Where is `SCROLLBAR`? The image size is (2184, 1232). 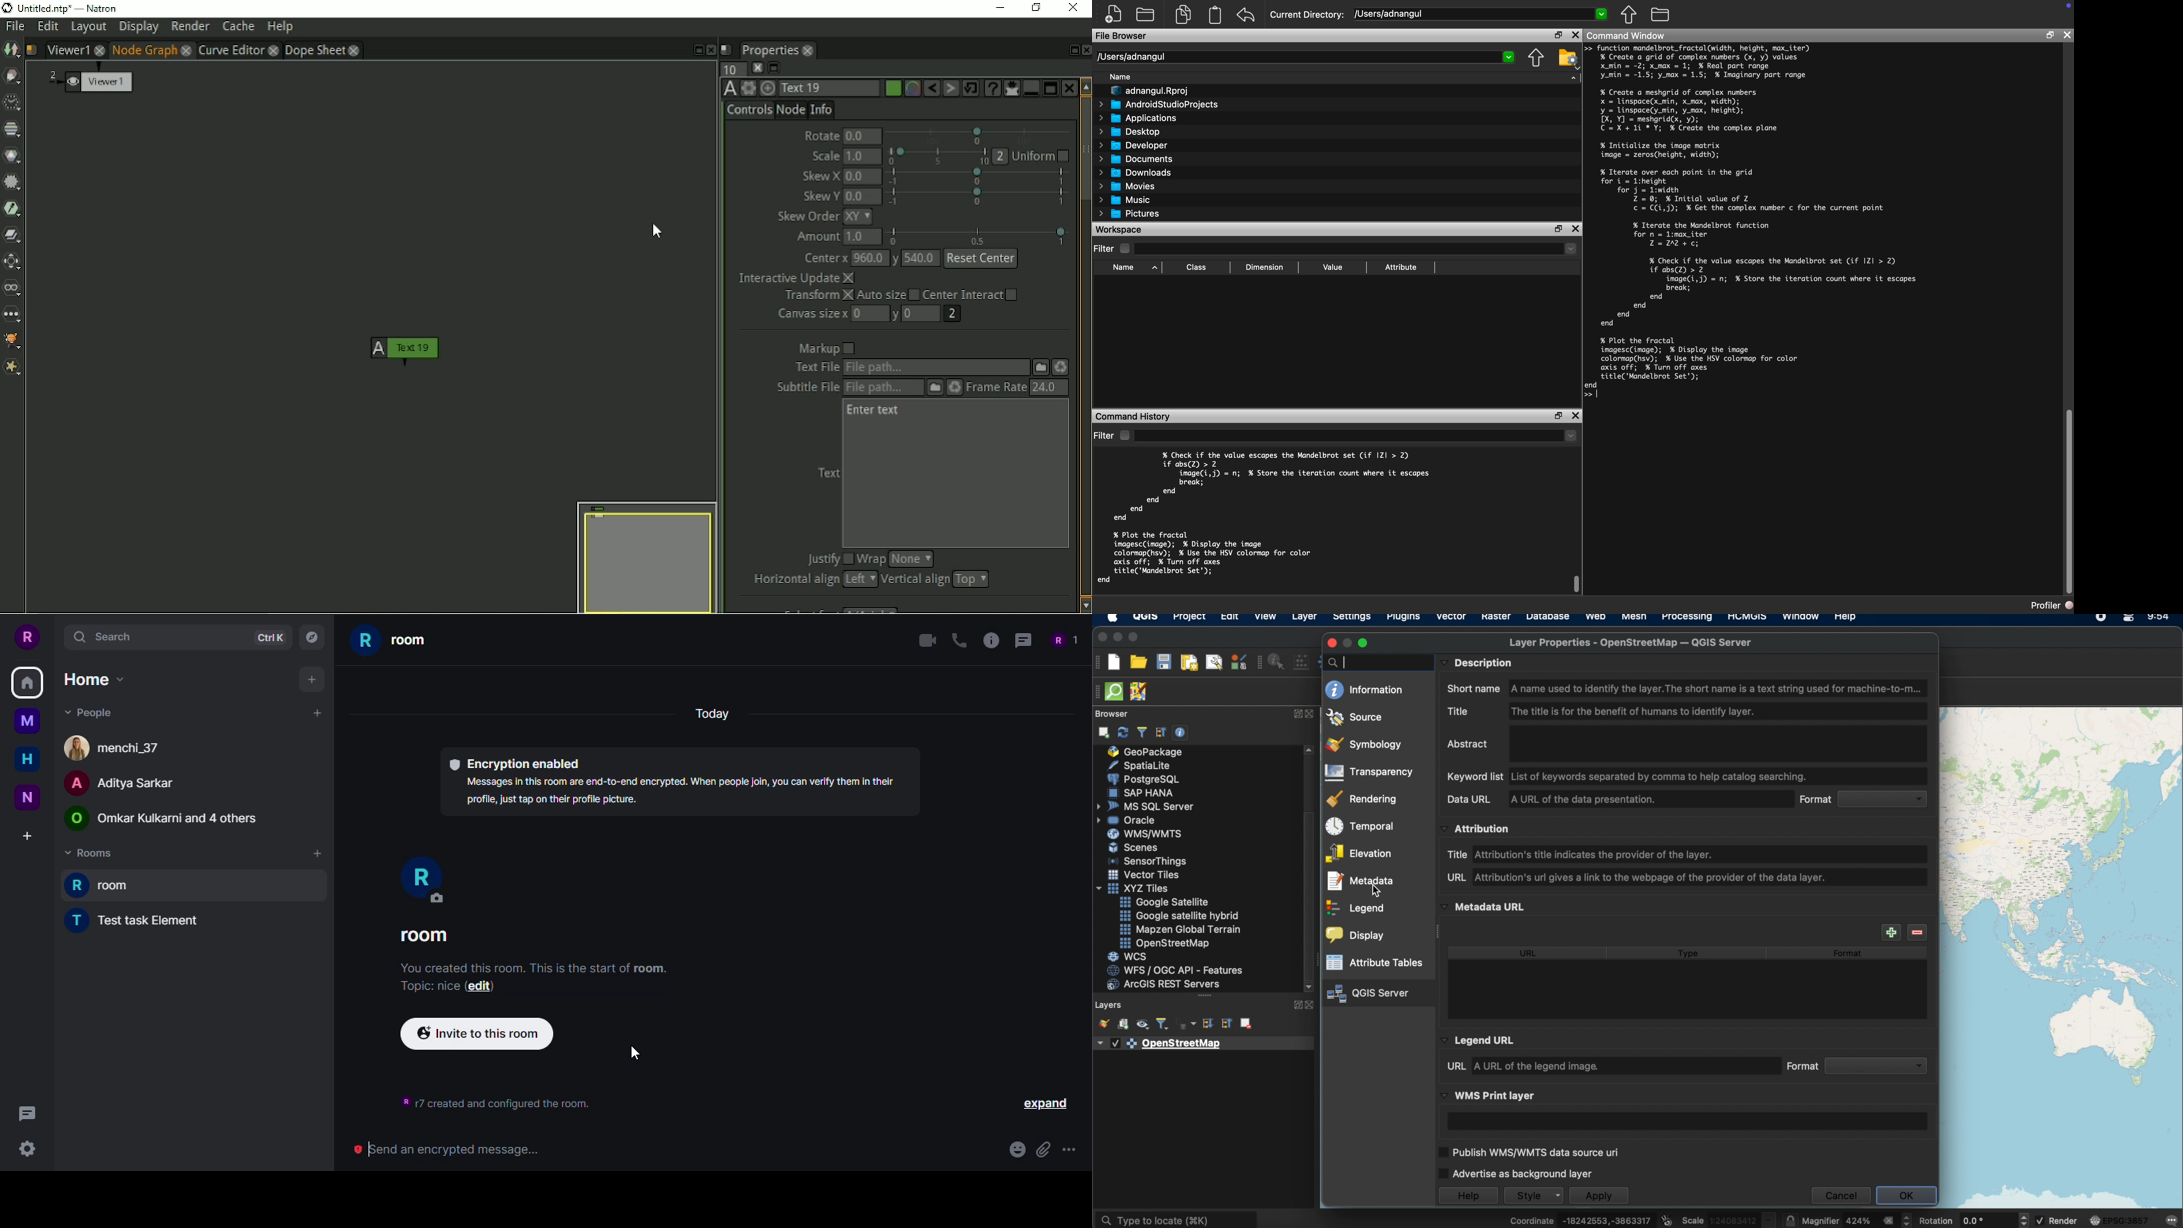
SCROLLBAR is located at coordinates (1309, 870).